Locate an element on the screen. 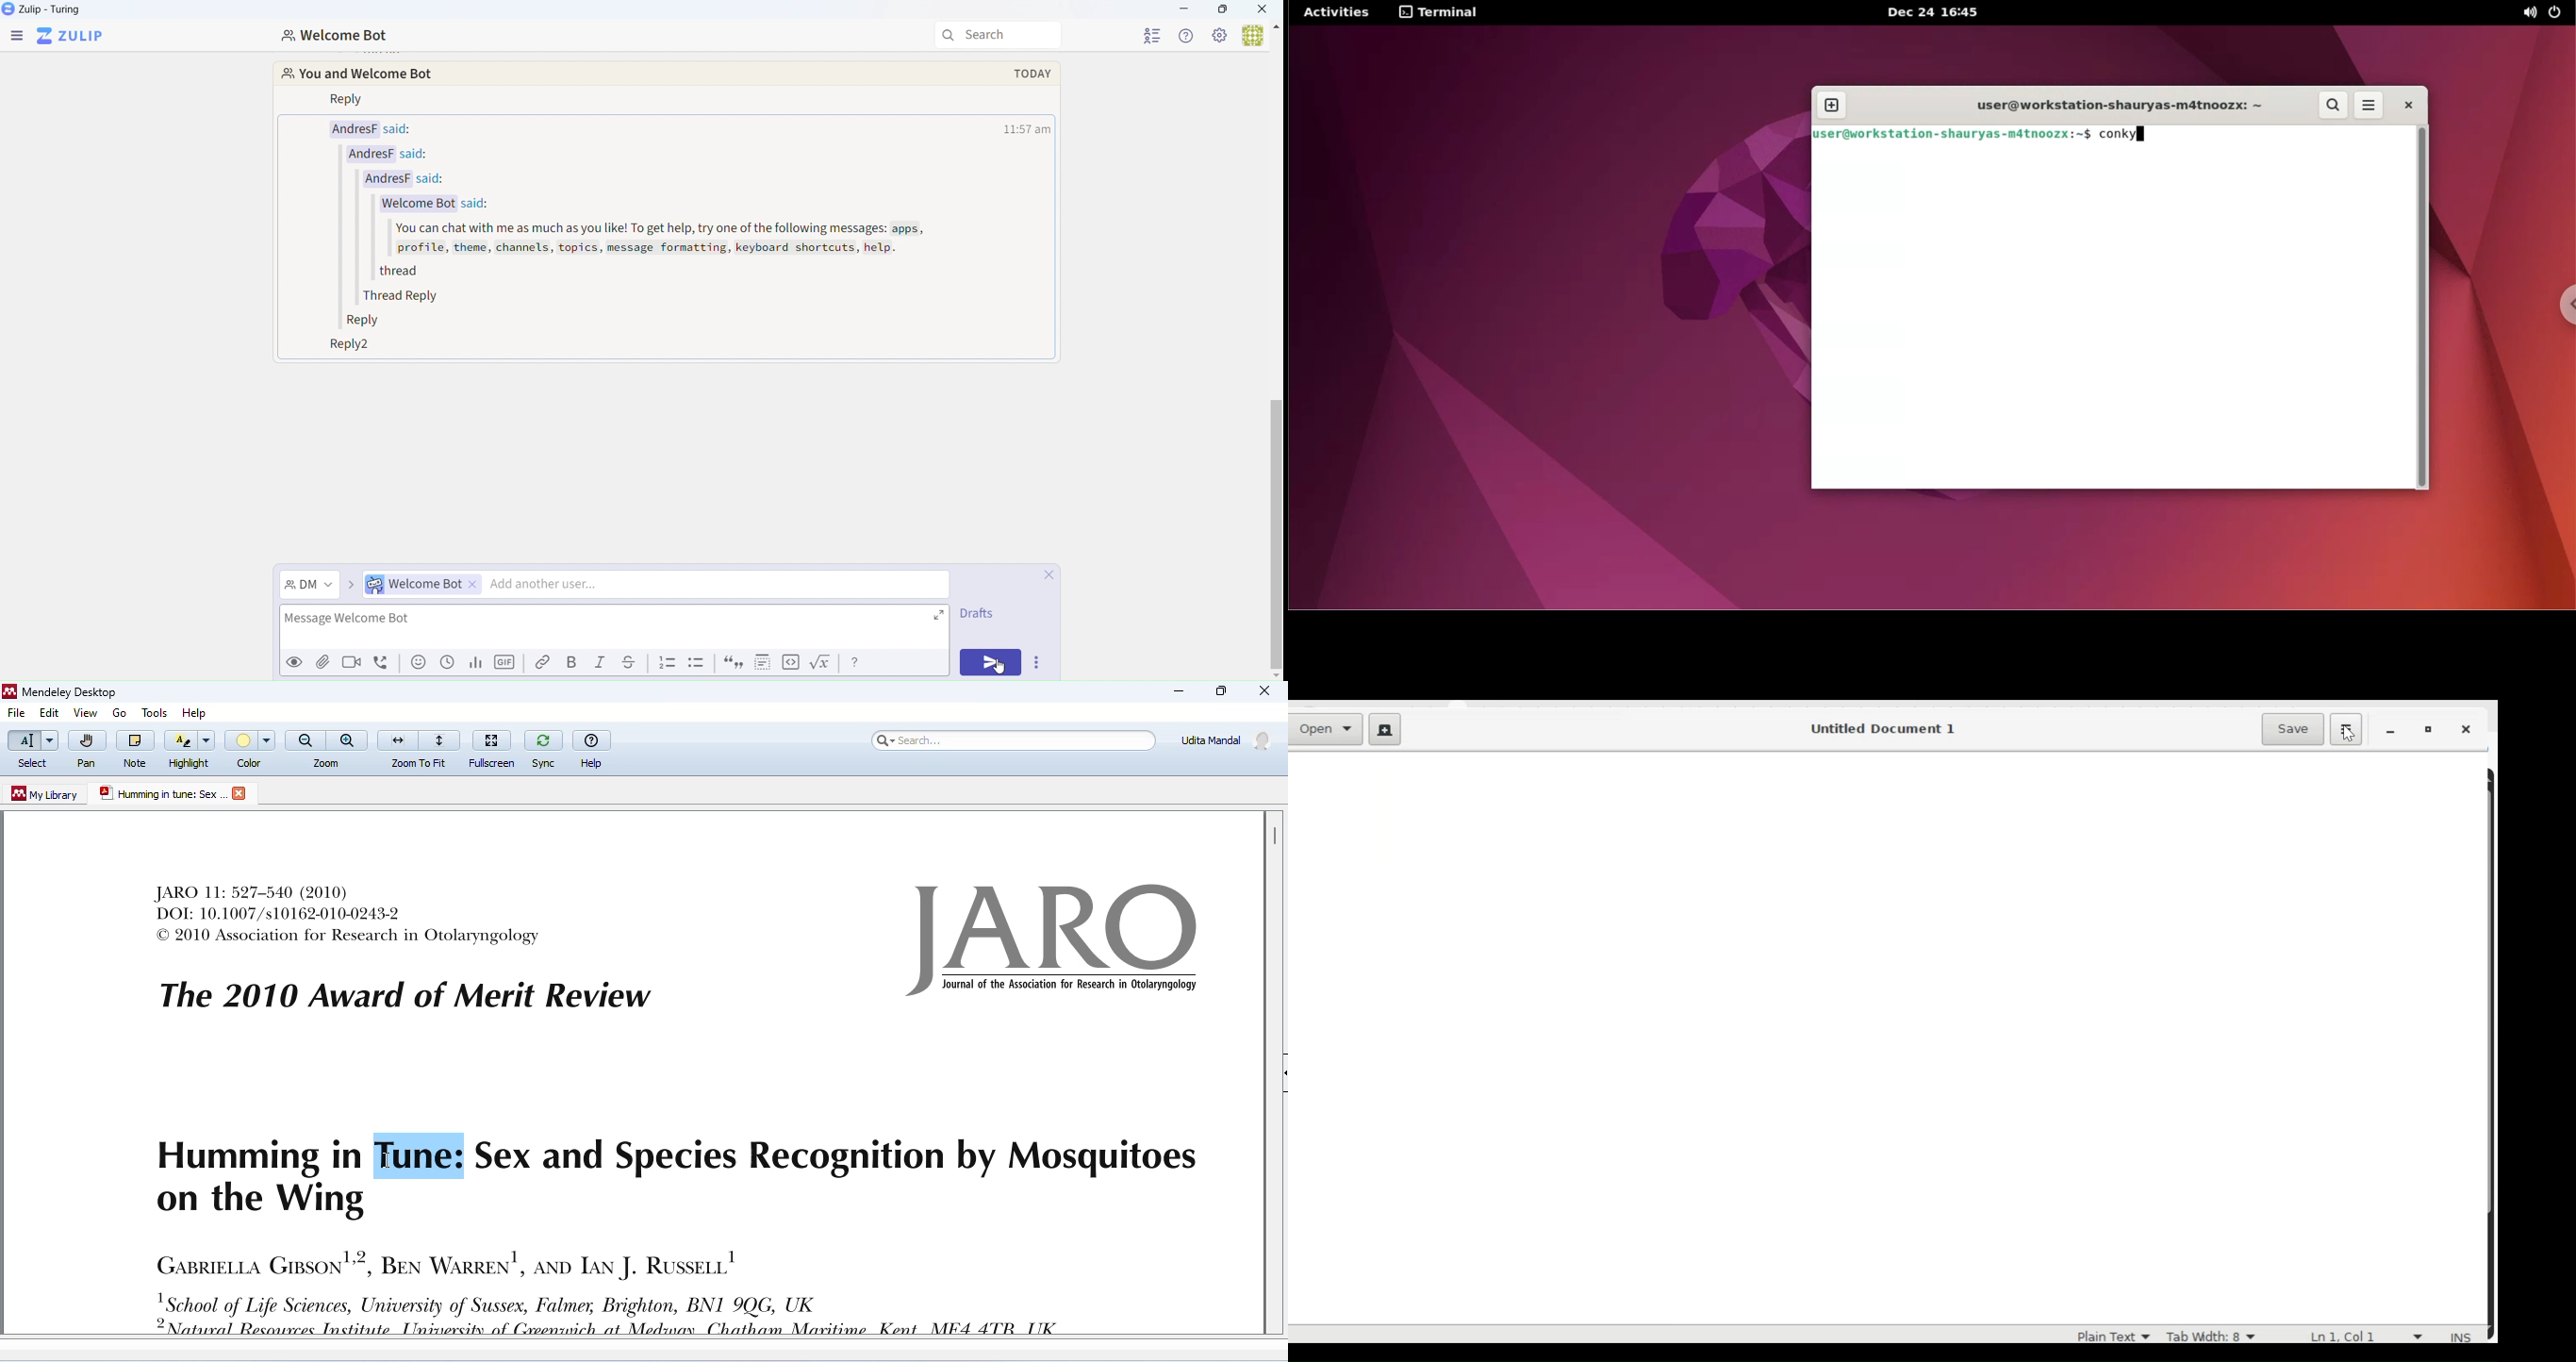 This screenshot has width=2576, height=1372. file is located at coordinates (17, 714).